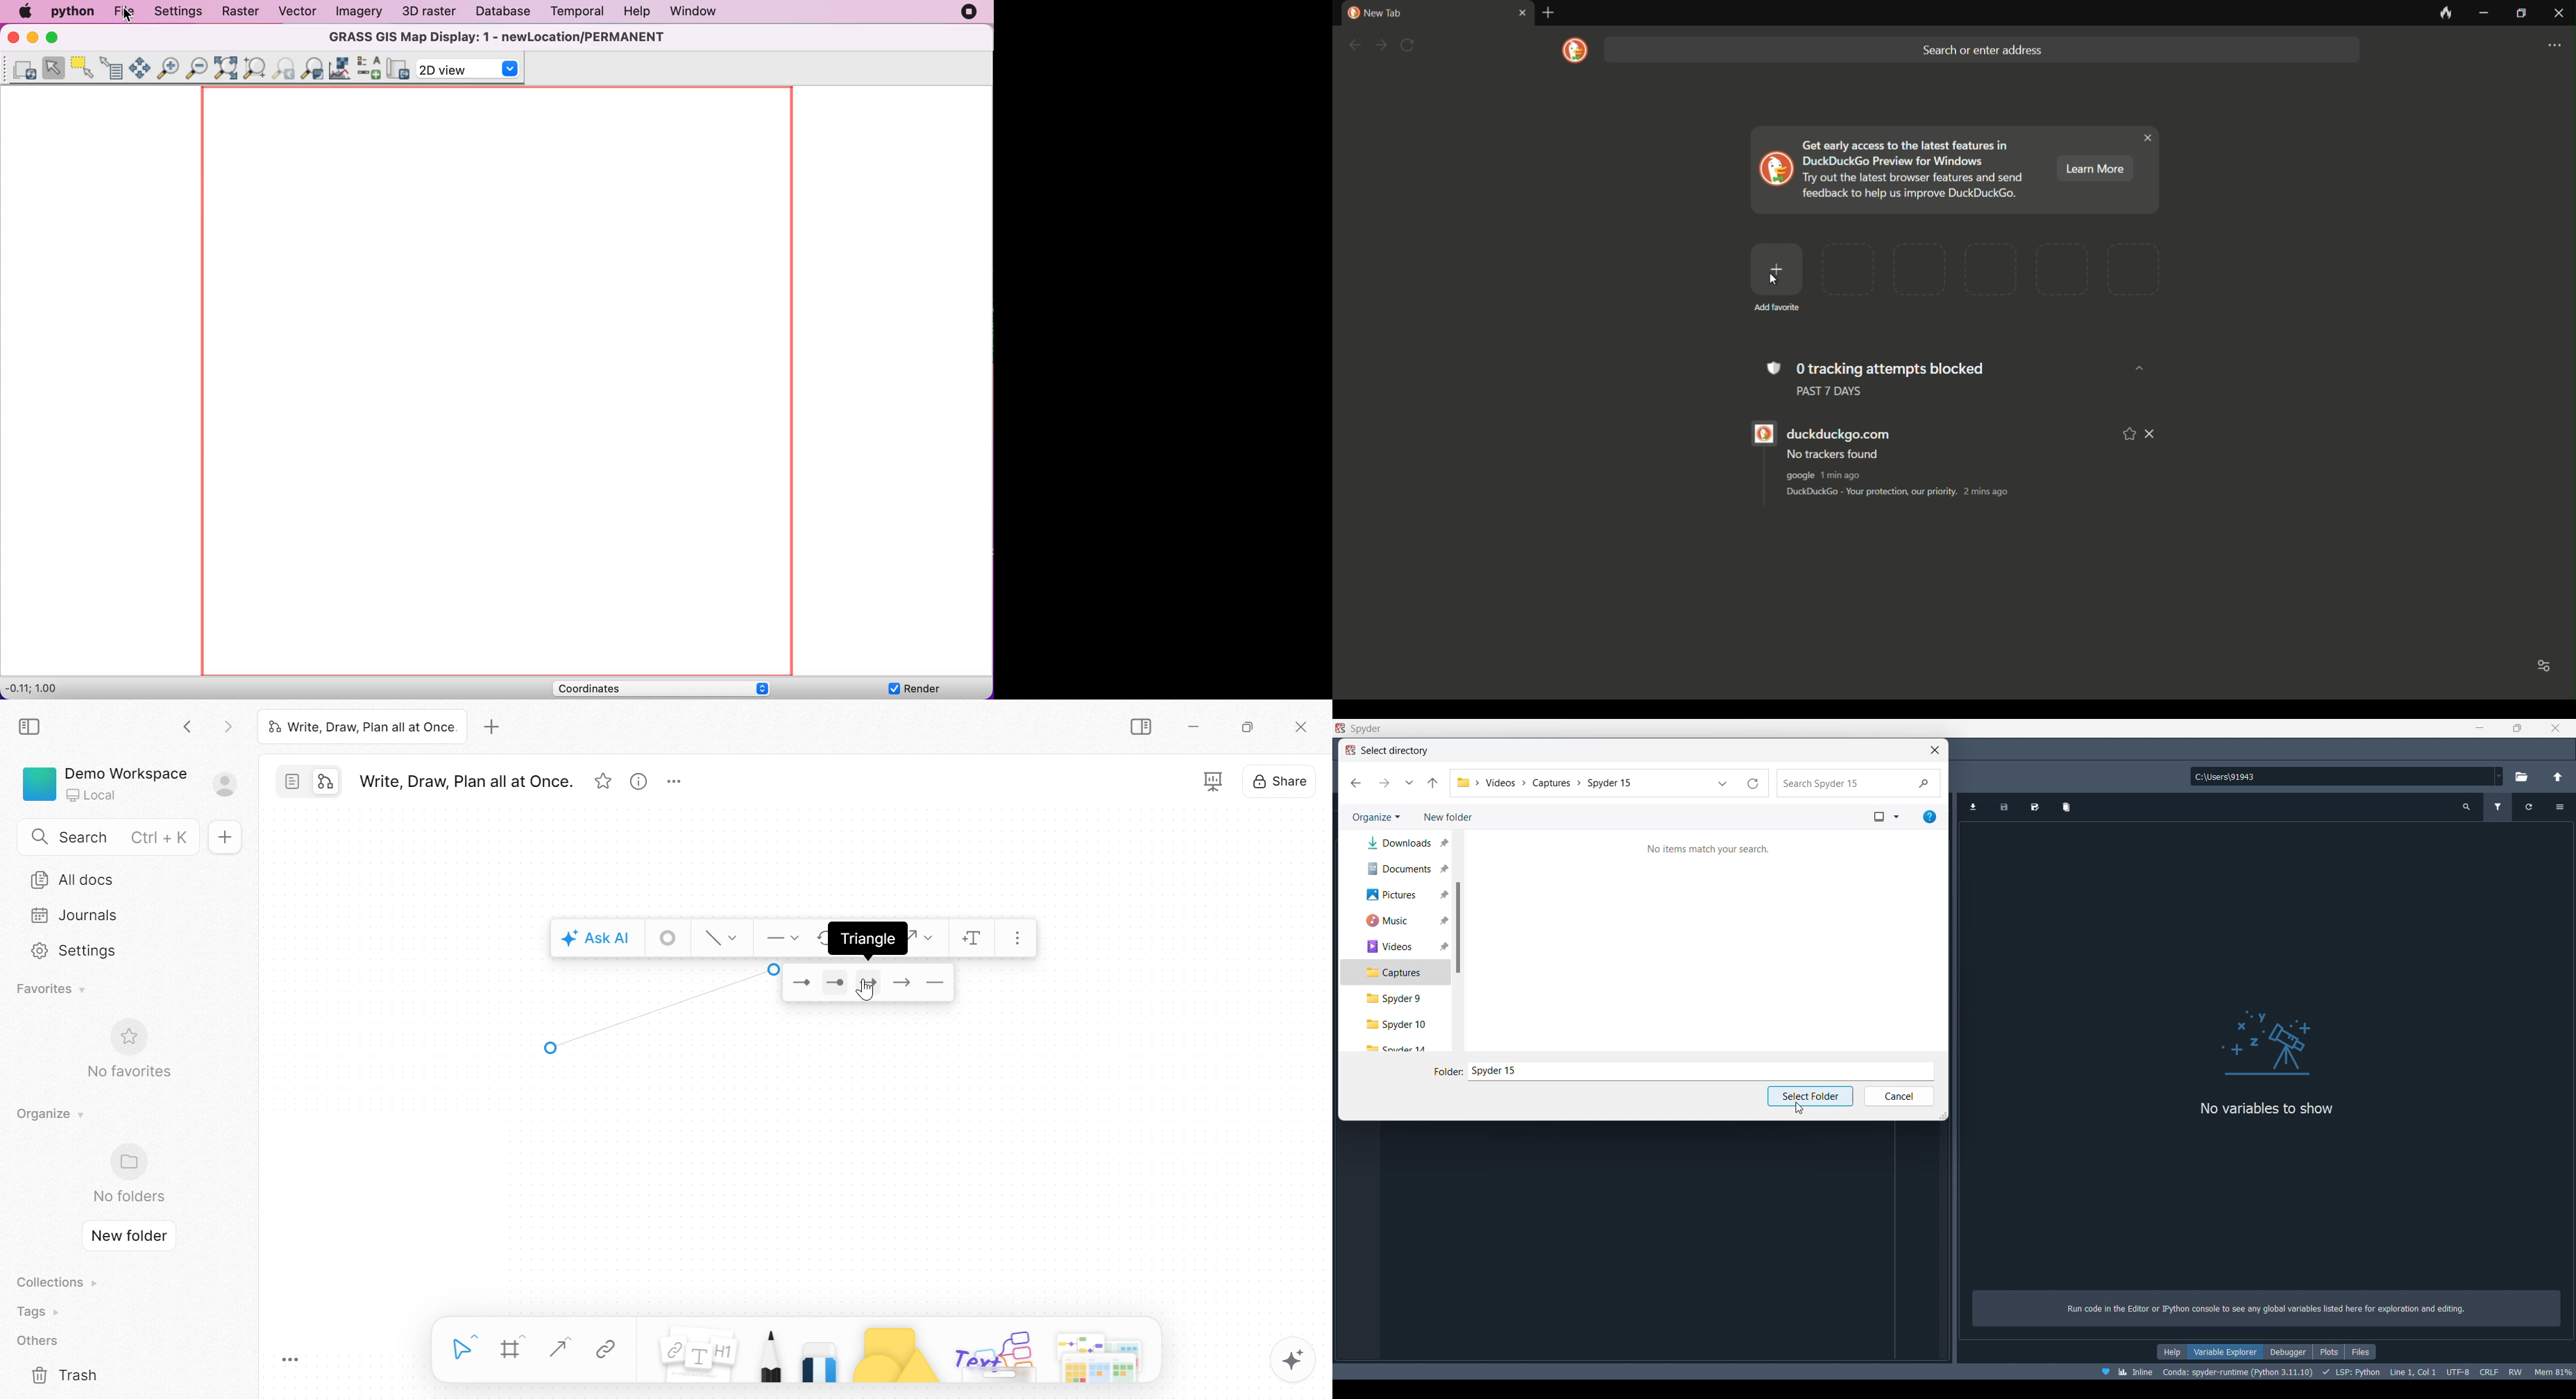 This screenshot has width=2576, height=1400. I want to click on Debugger, so click(2288, 1352).